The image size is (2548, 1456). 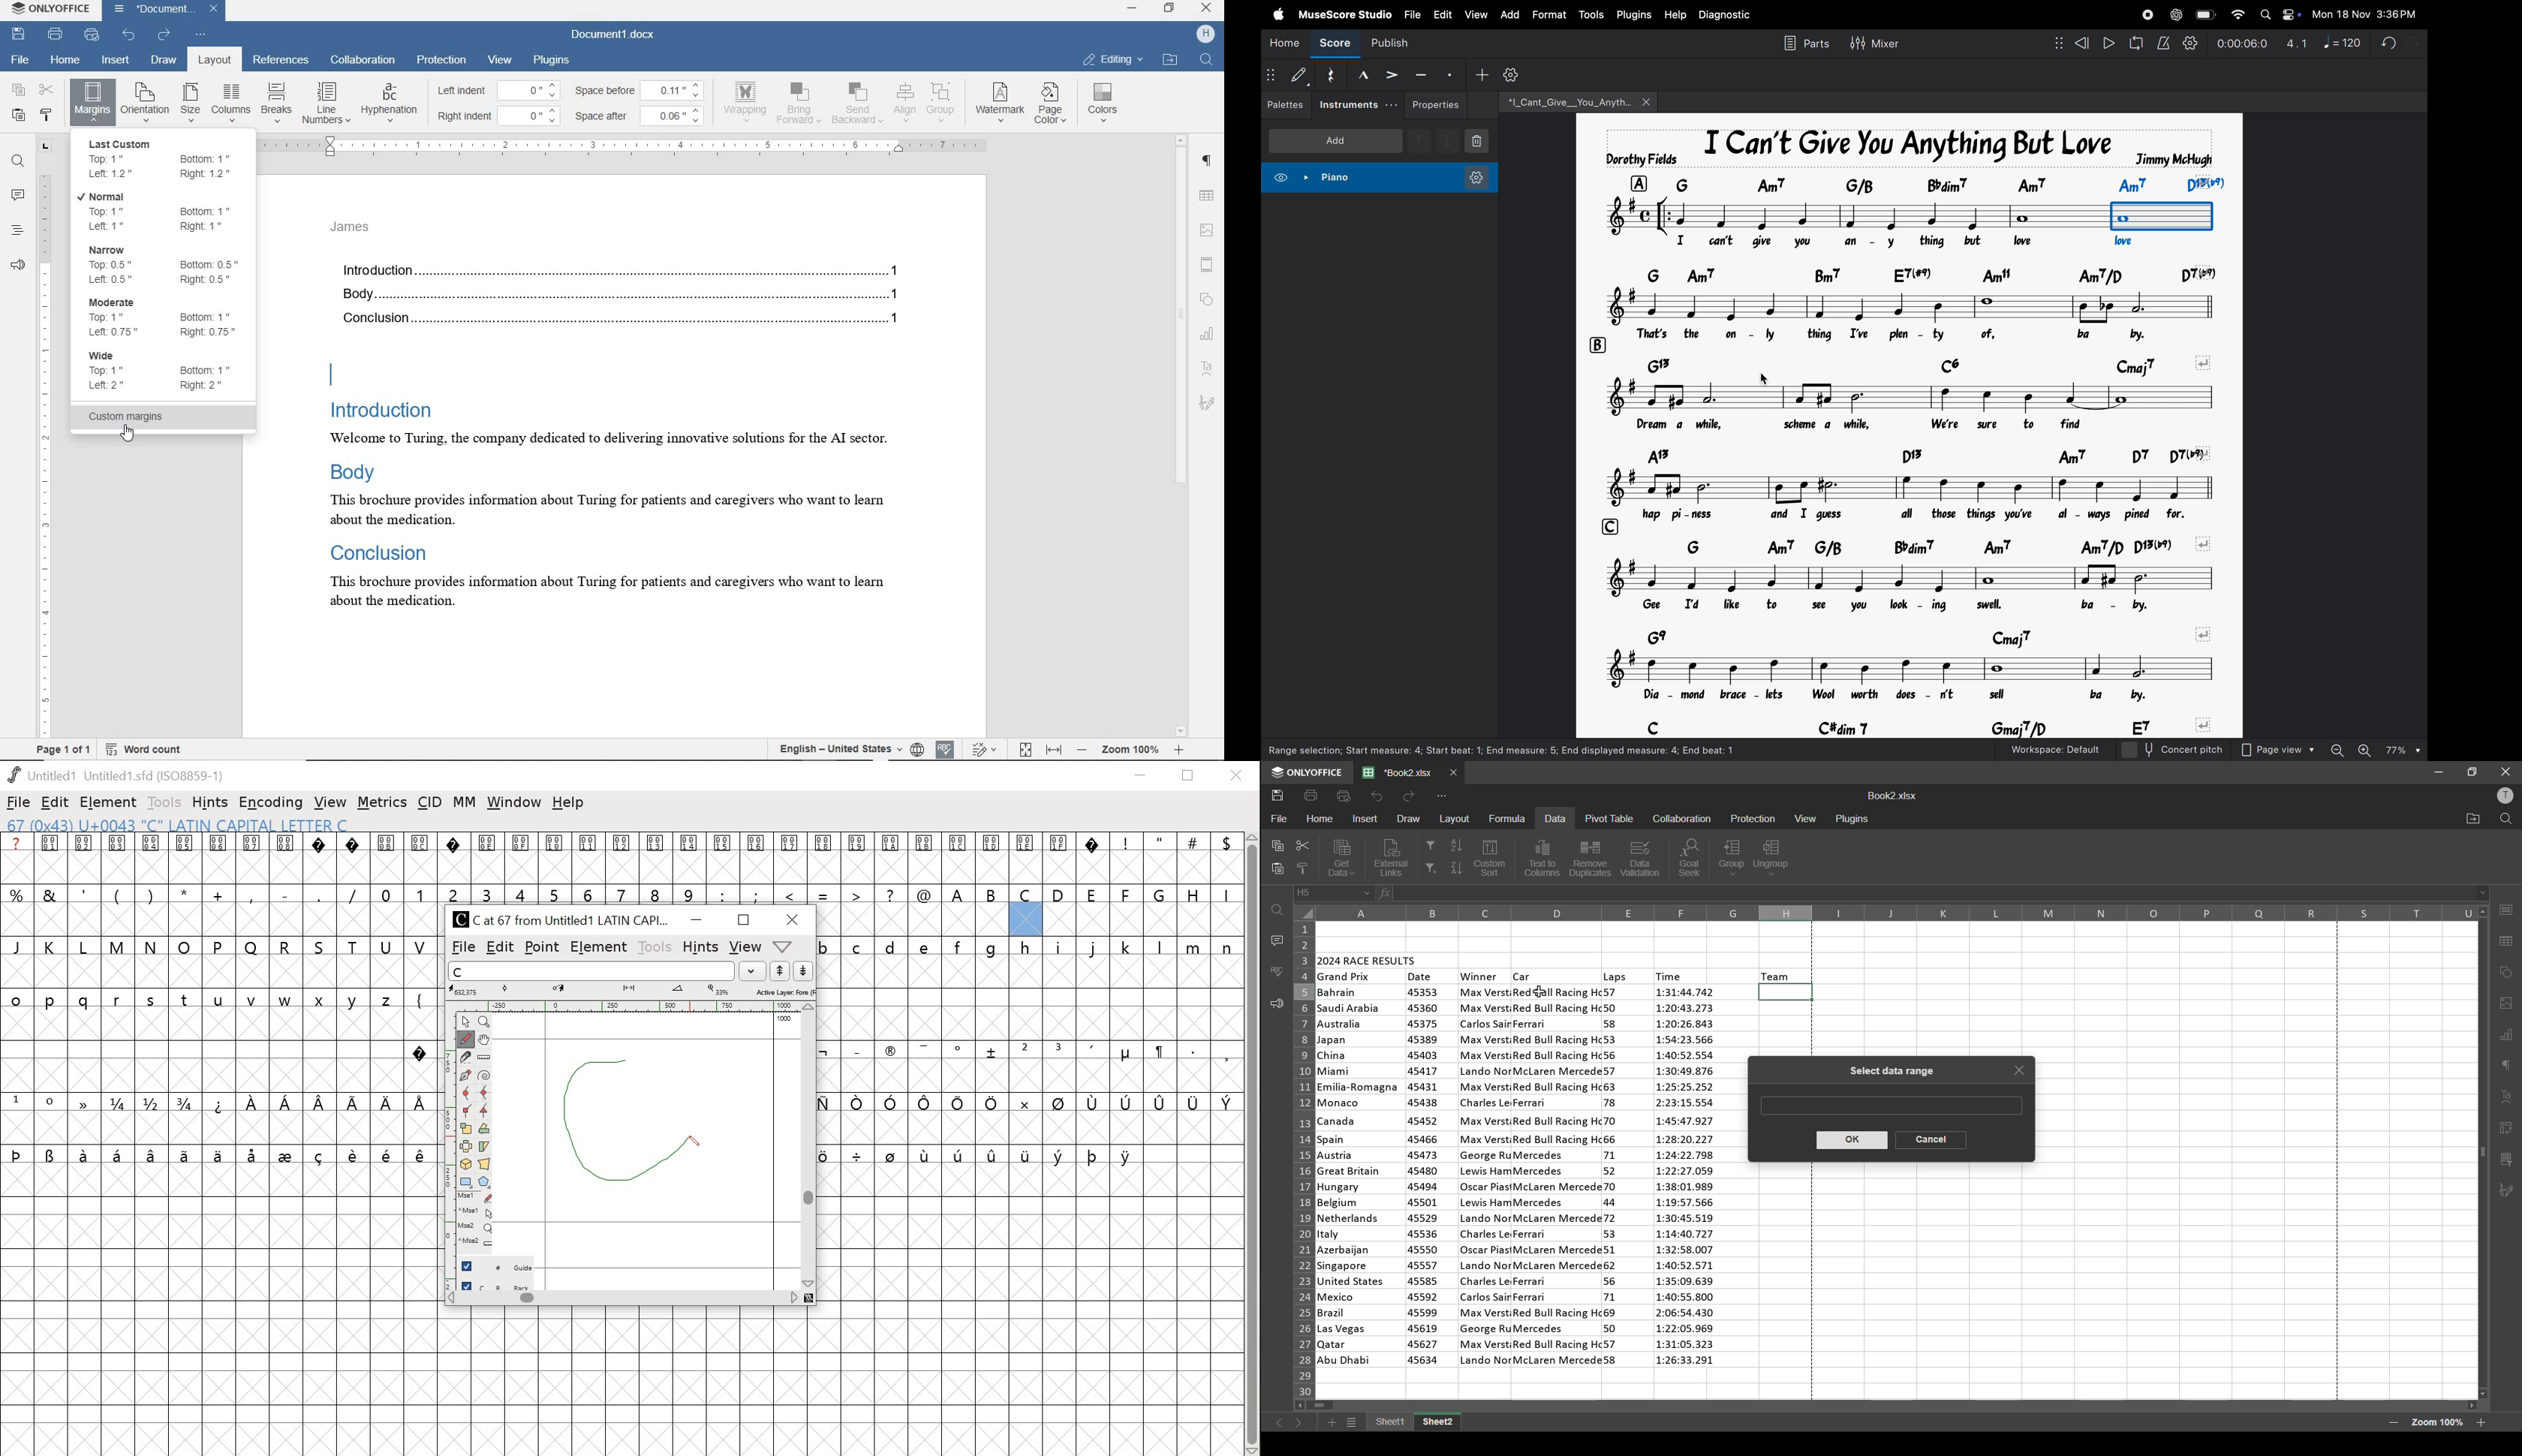 What do you see at coordinates (1573, 100) in the screenshot?
I see `file name` at bounding box center [1573, 100].